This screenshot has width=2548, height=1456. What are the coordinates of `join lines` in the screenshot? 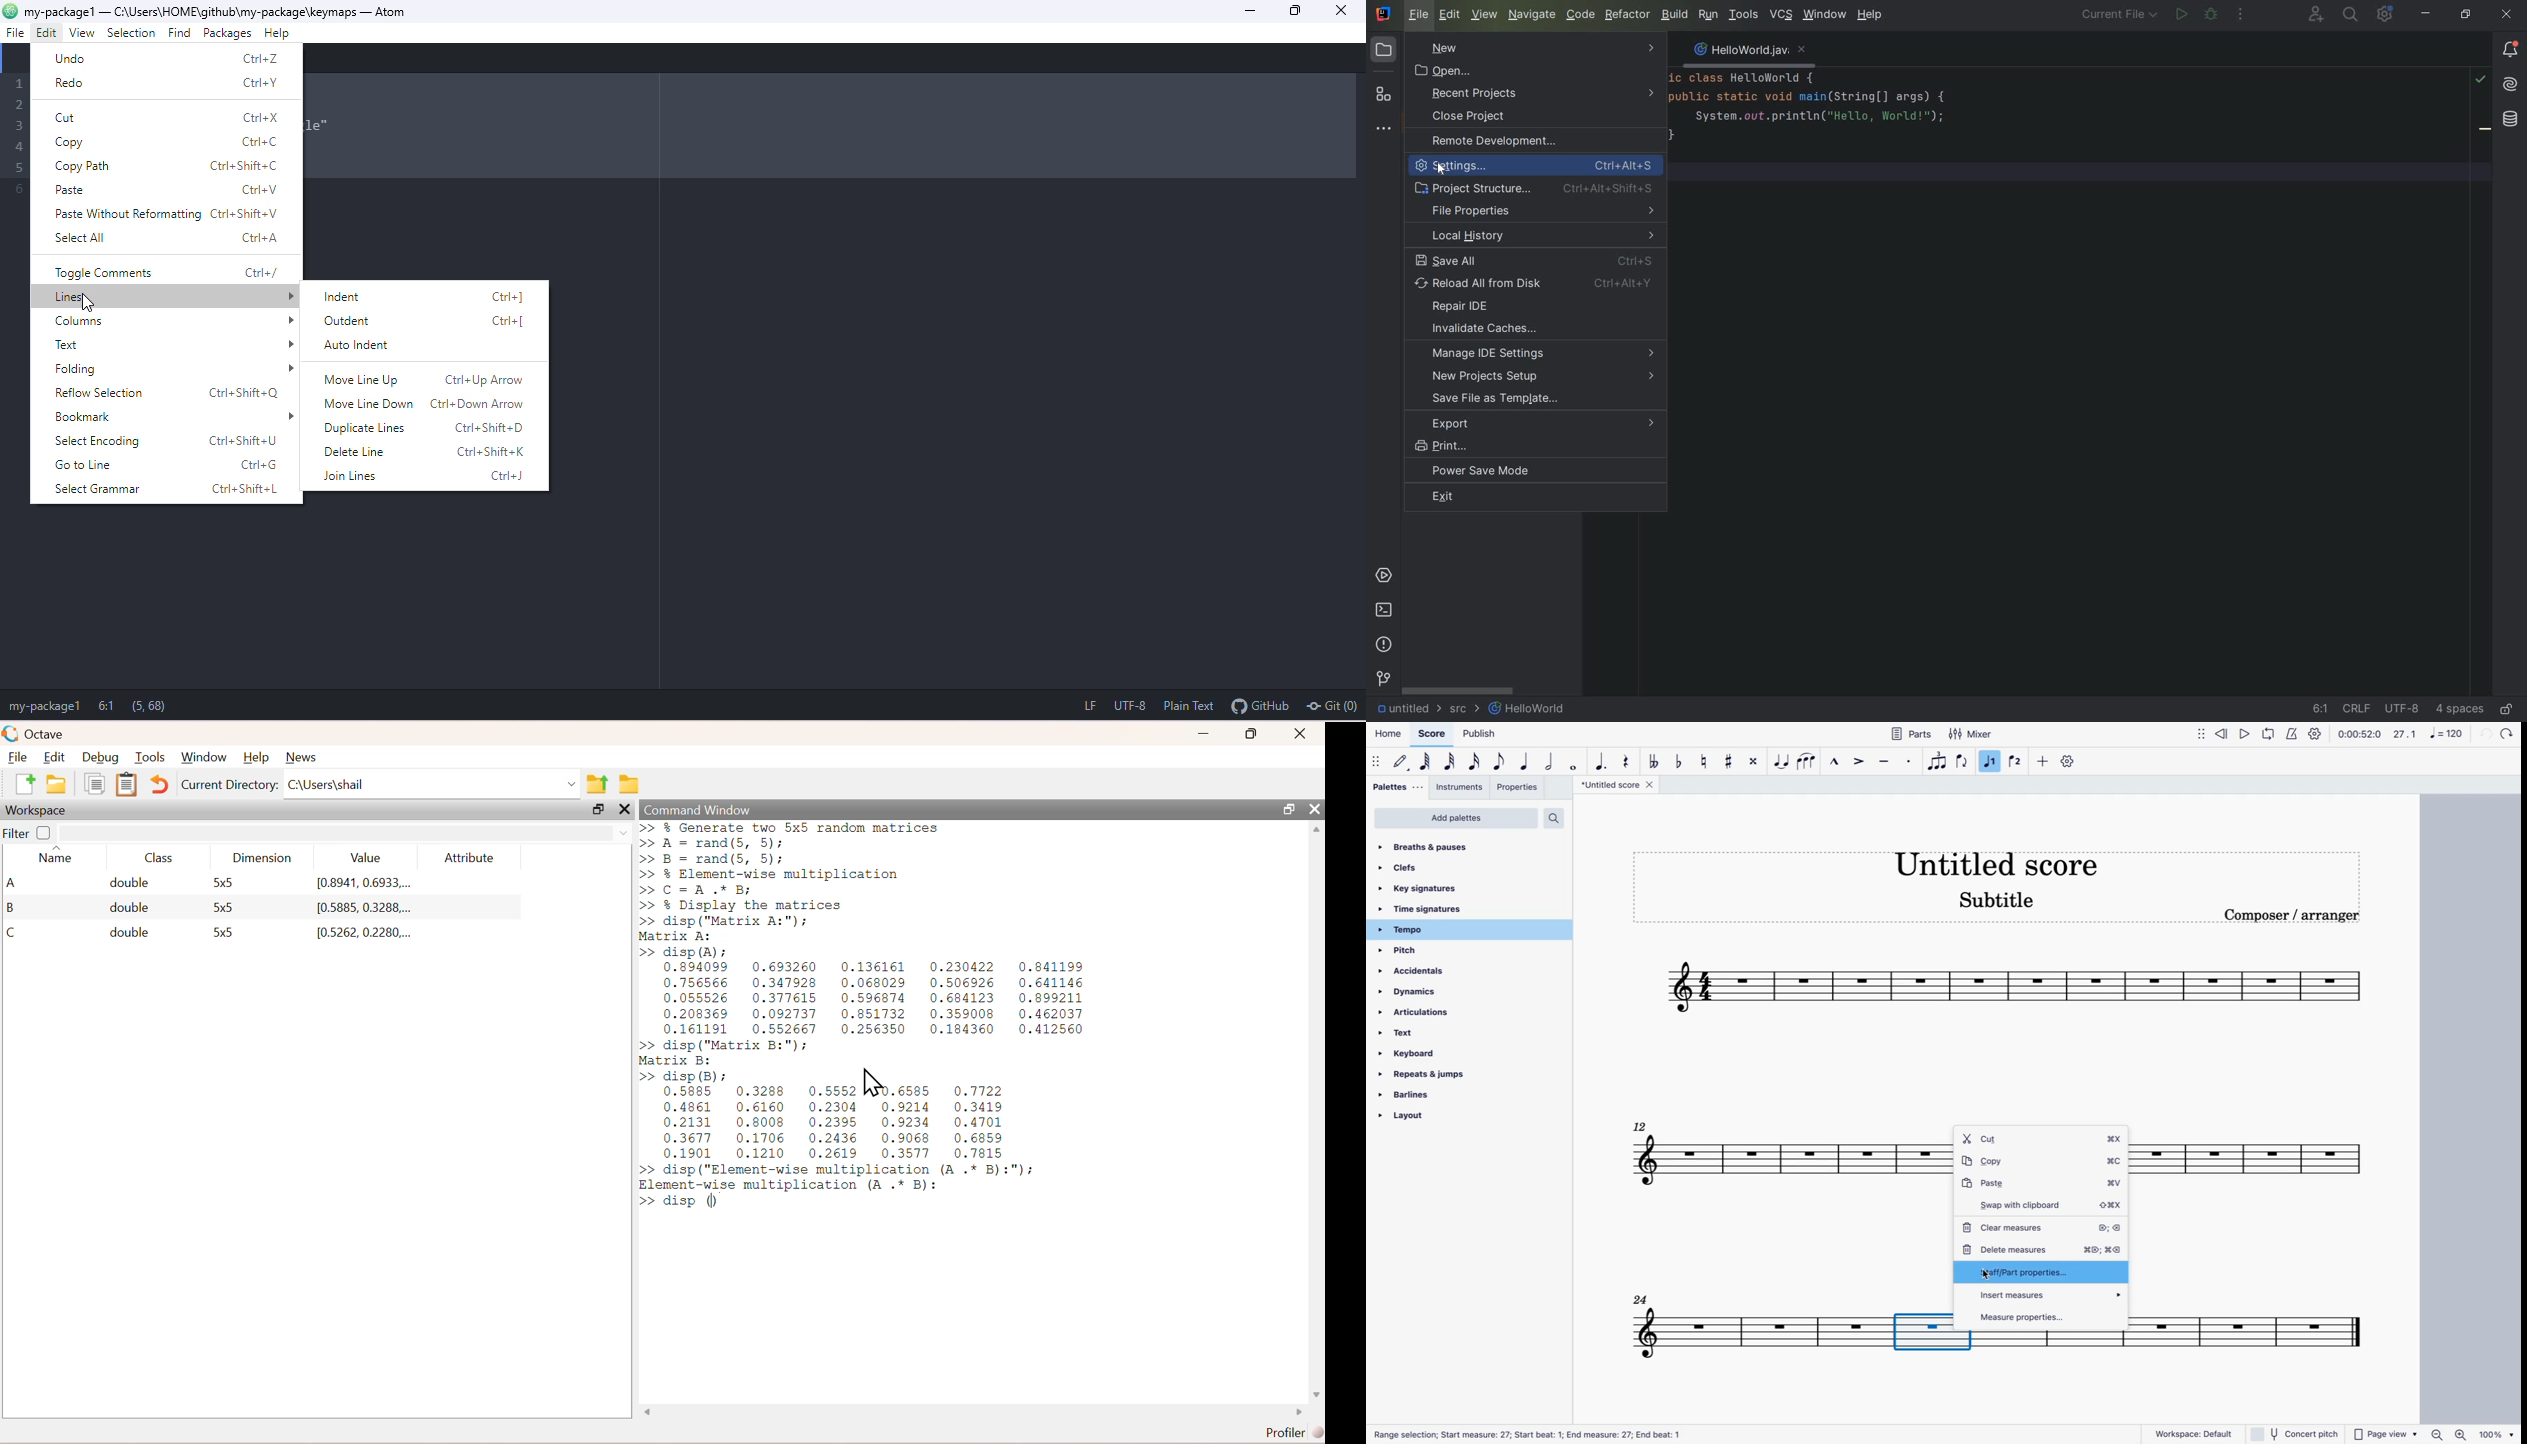 It's located at (427, 475).